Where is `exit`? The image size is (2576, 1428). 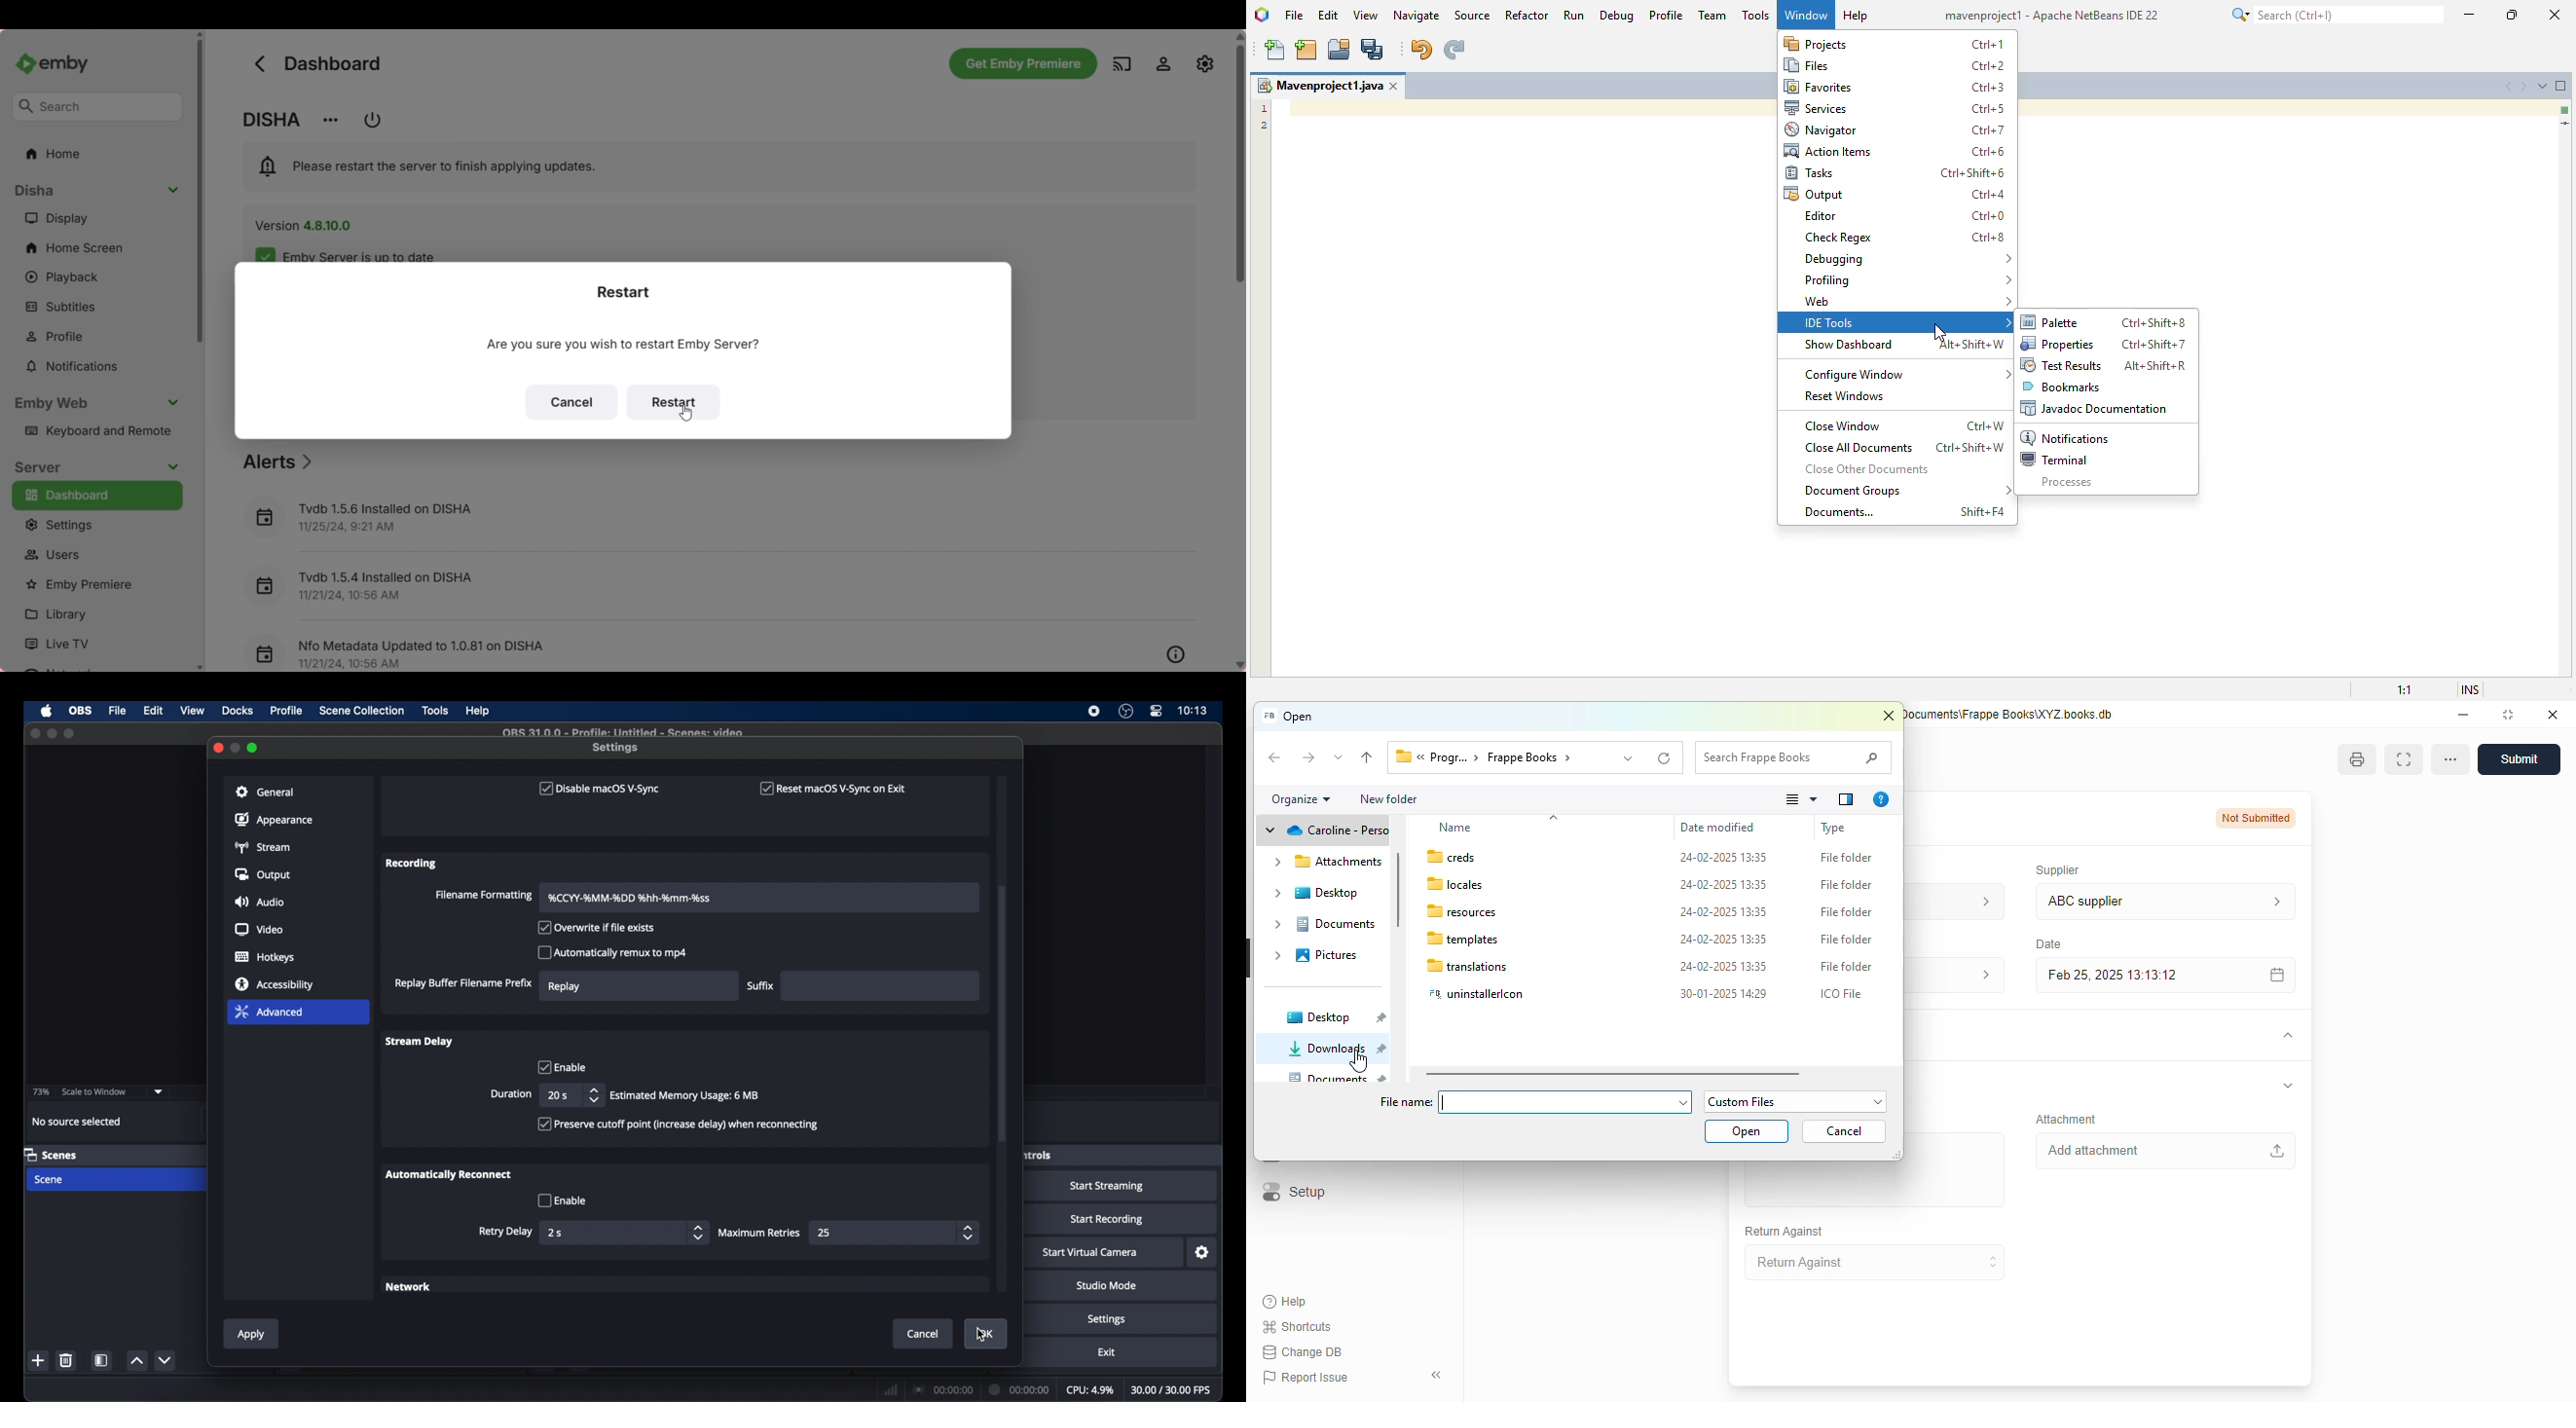 exit is located at coordinates (1107, 1353).